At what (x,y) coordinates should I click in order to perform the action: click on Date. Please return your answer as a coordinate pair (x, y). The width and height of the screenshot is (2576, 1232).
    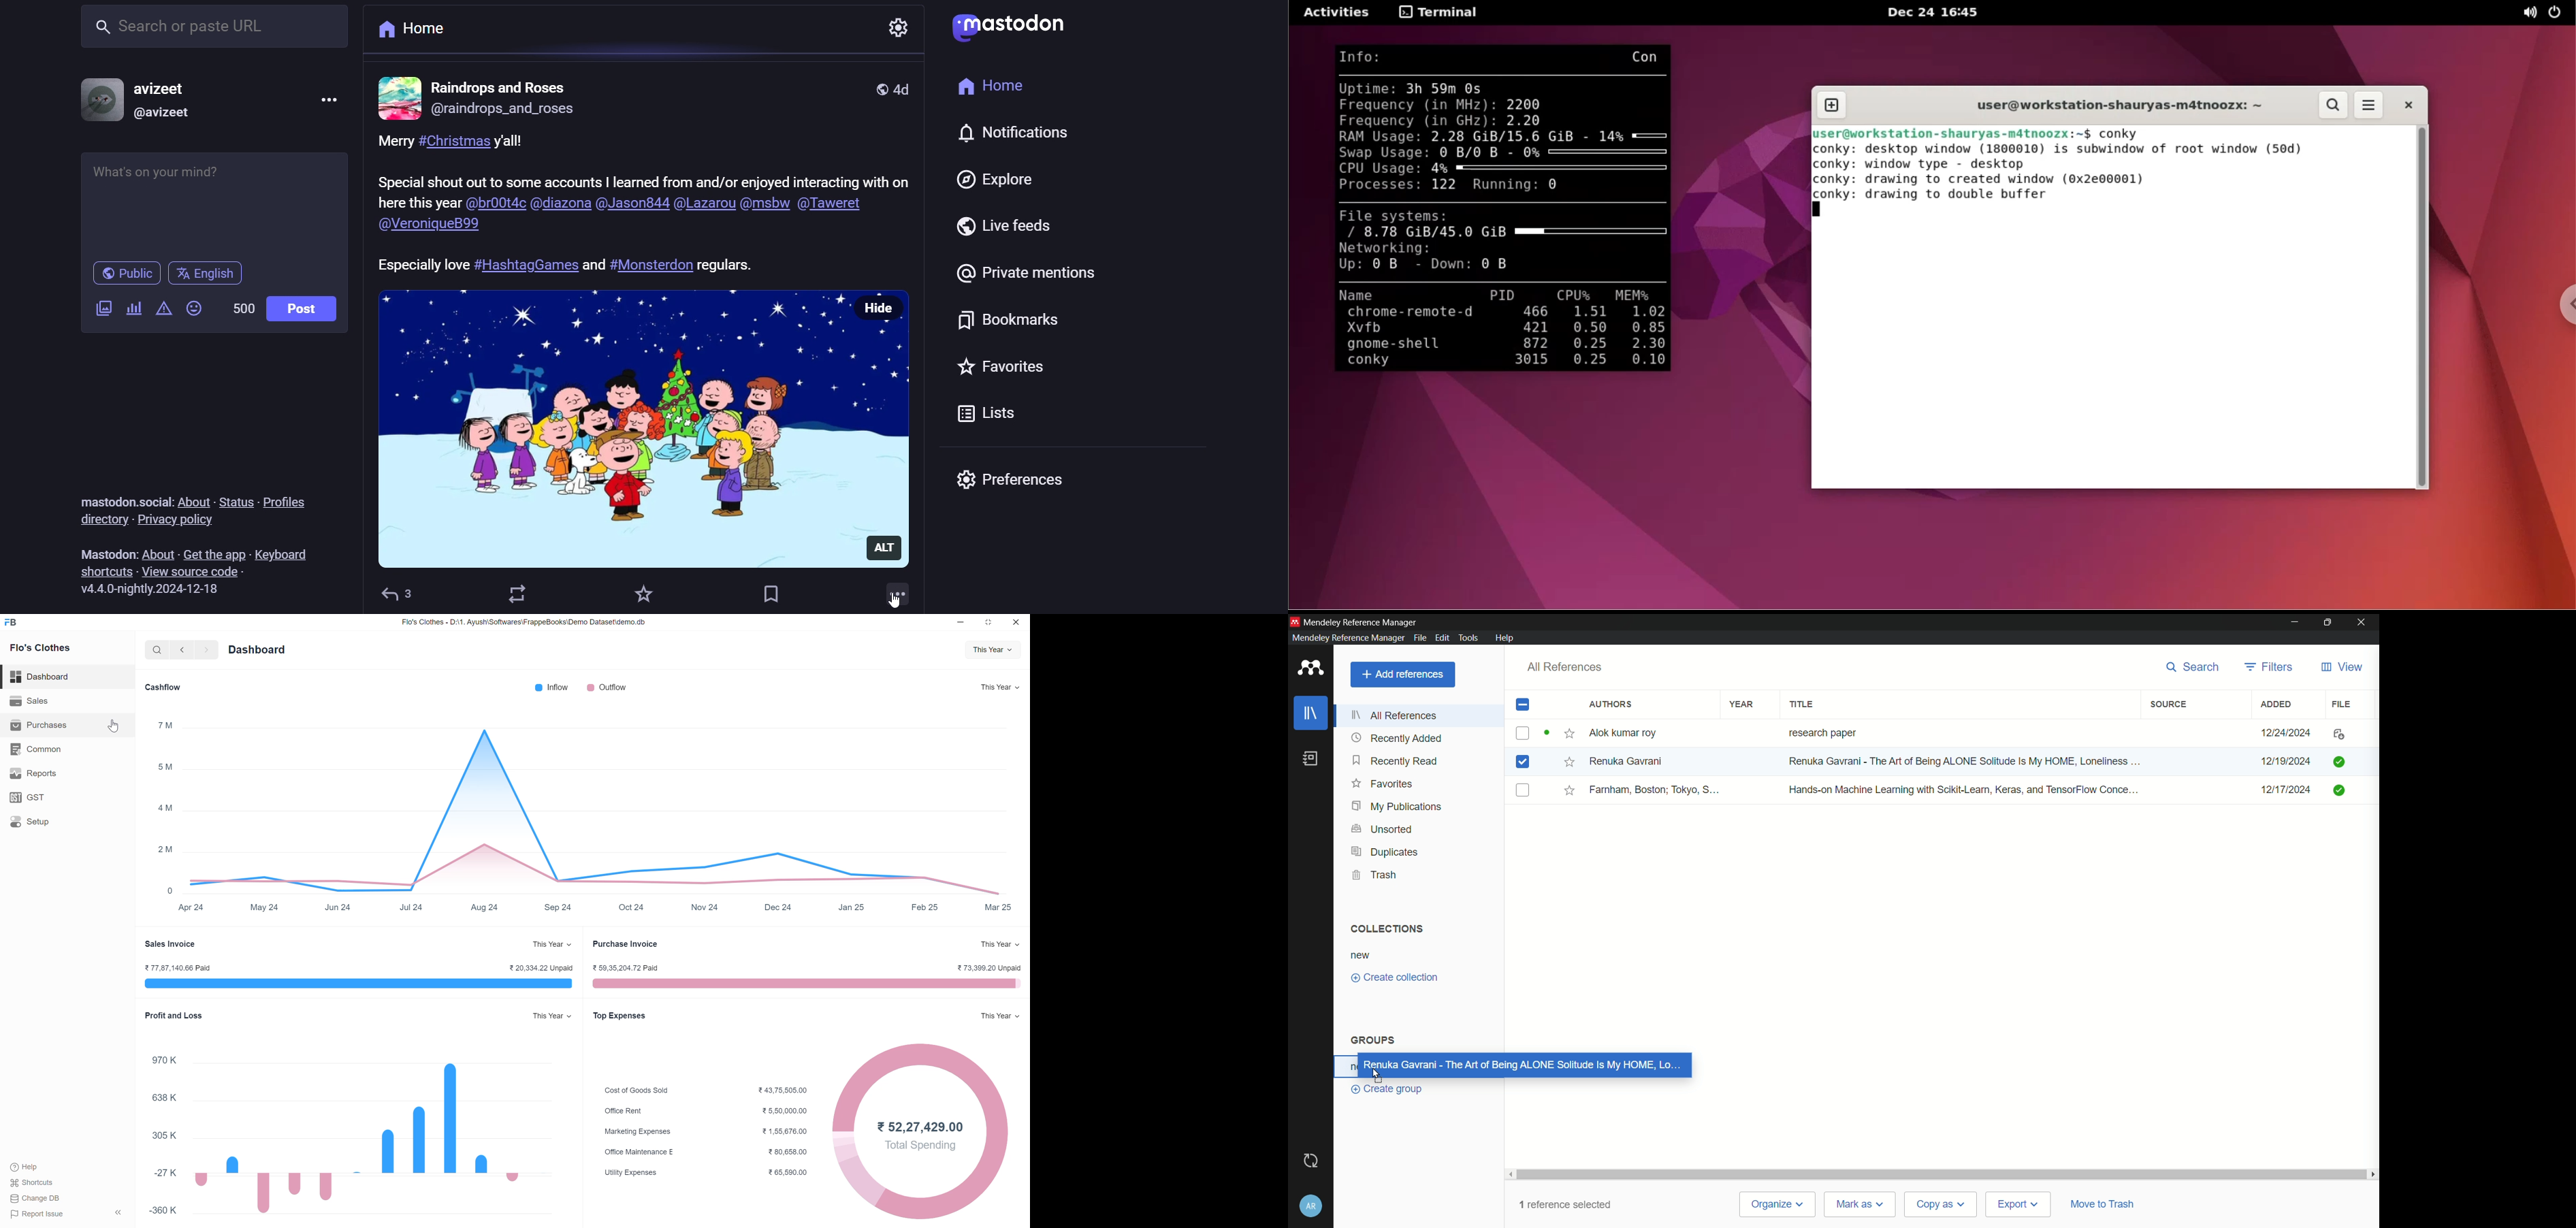
    Looking at the image, I should click on (2288, 794).